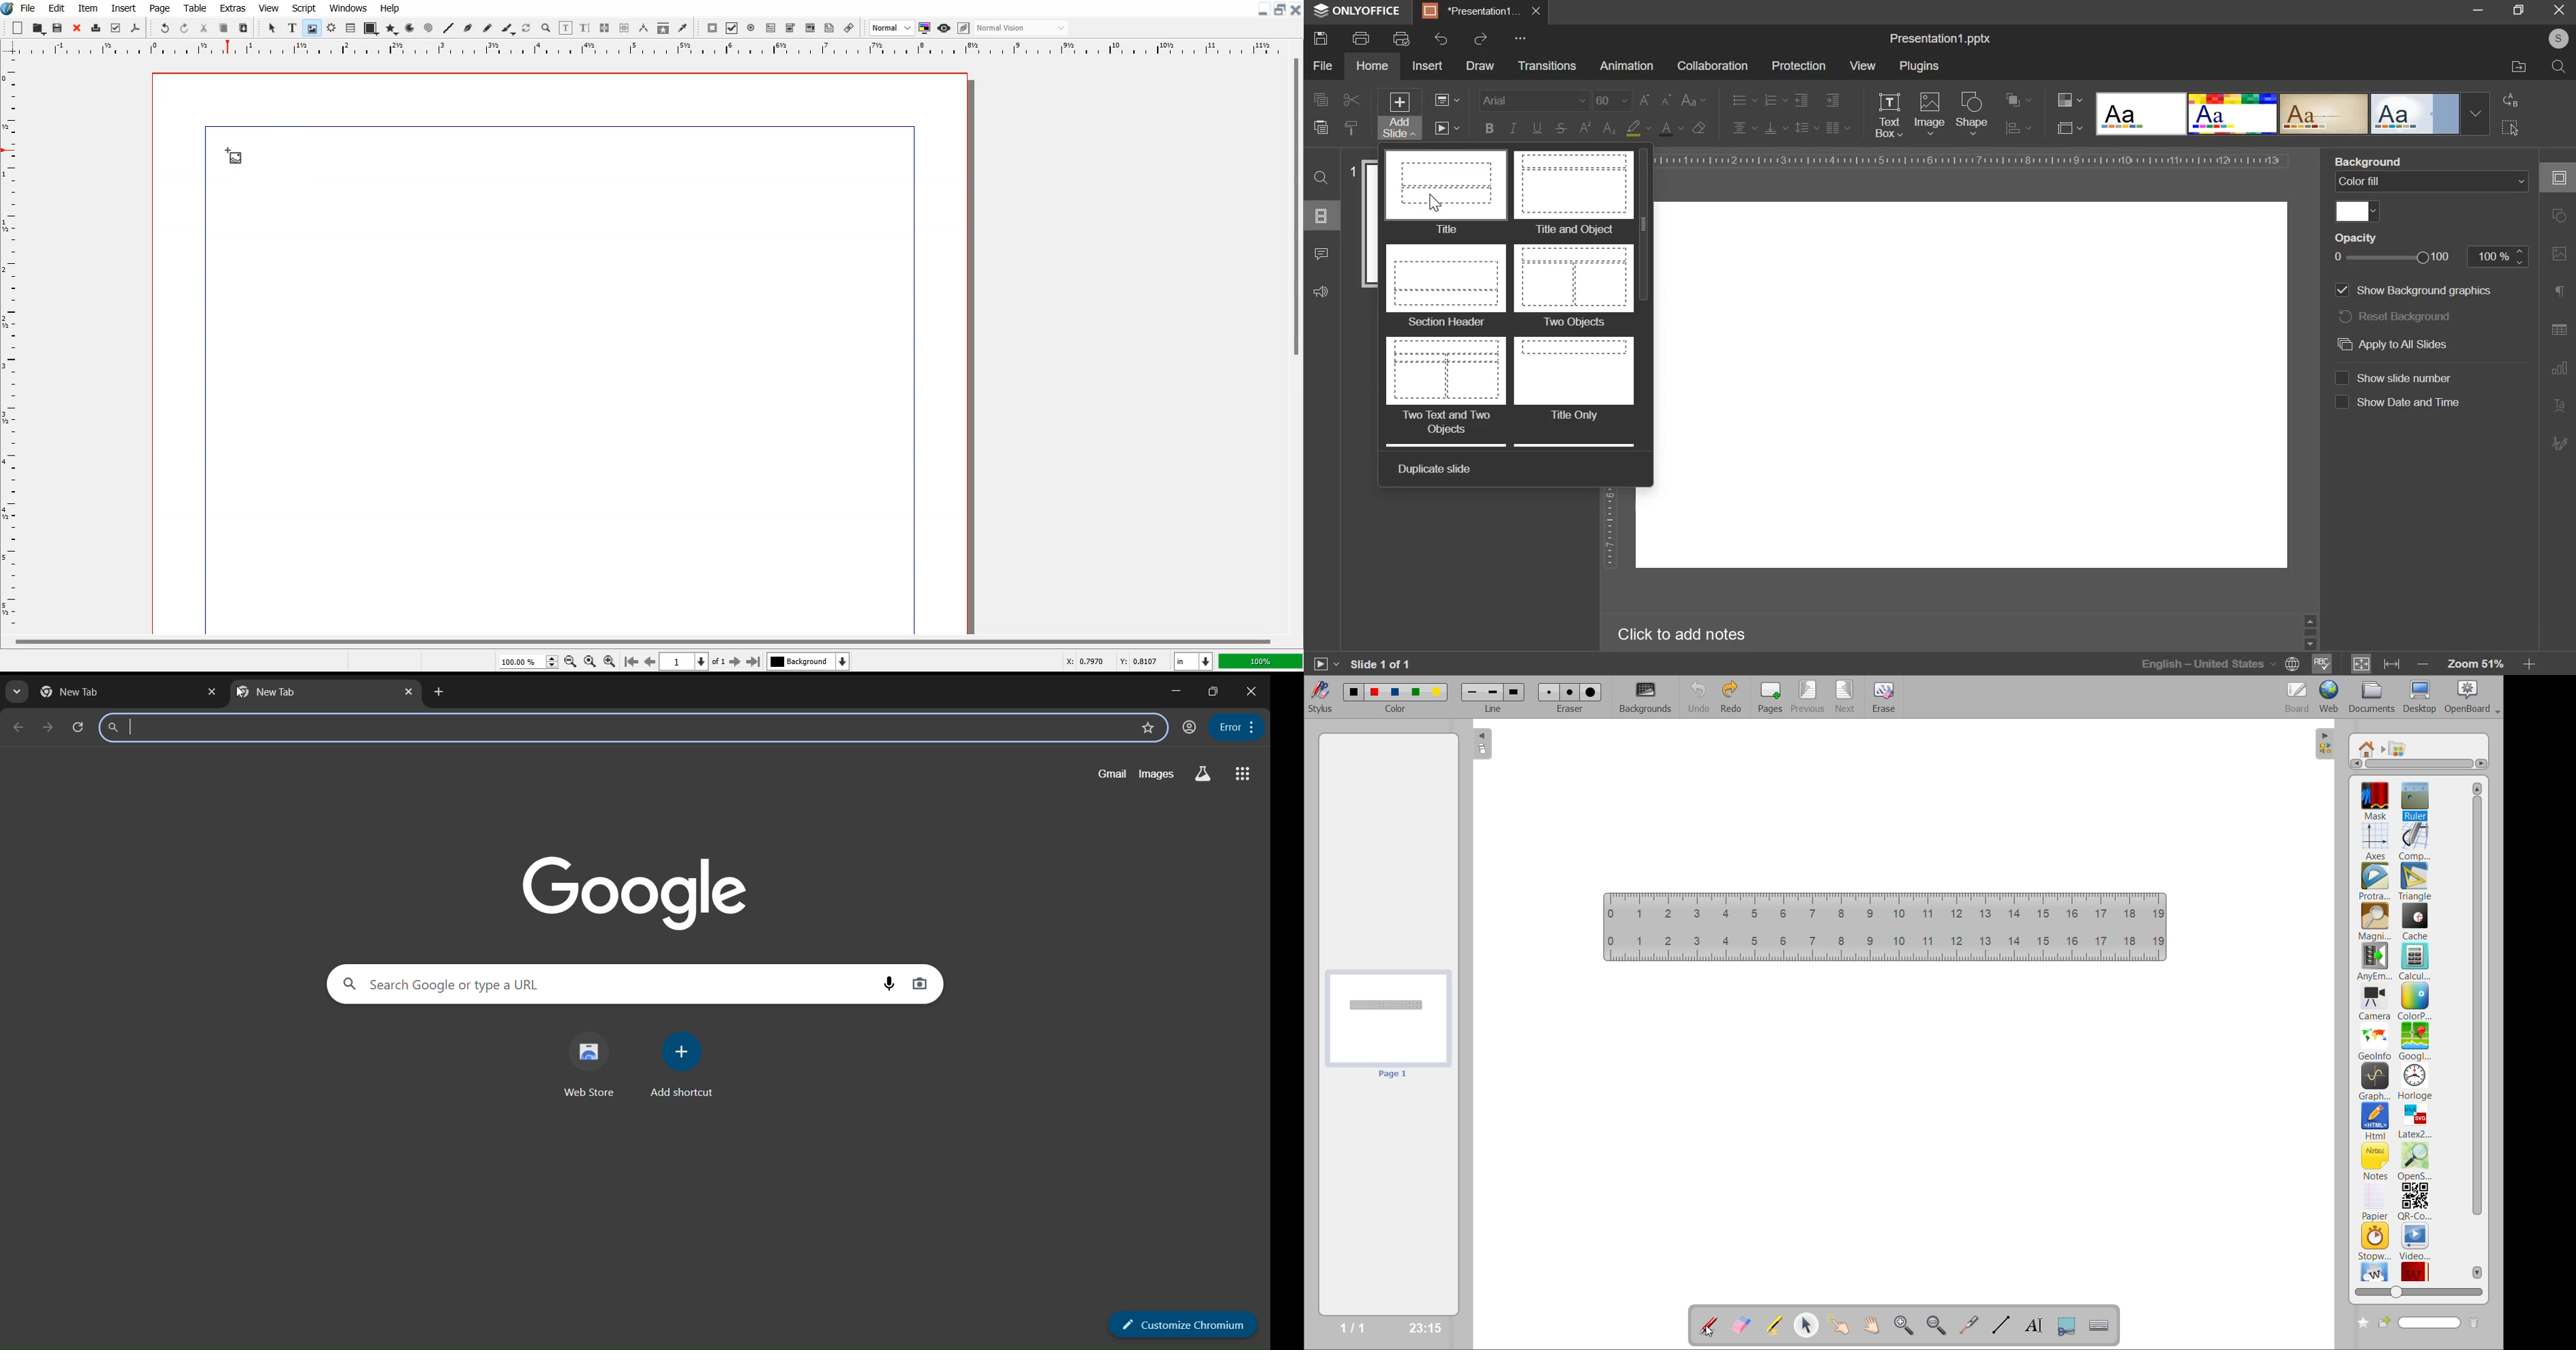 This screenshot has height=1372, width=2576. I want to click on title only, so click(1573, 381).